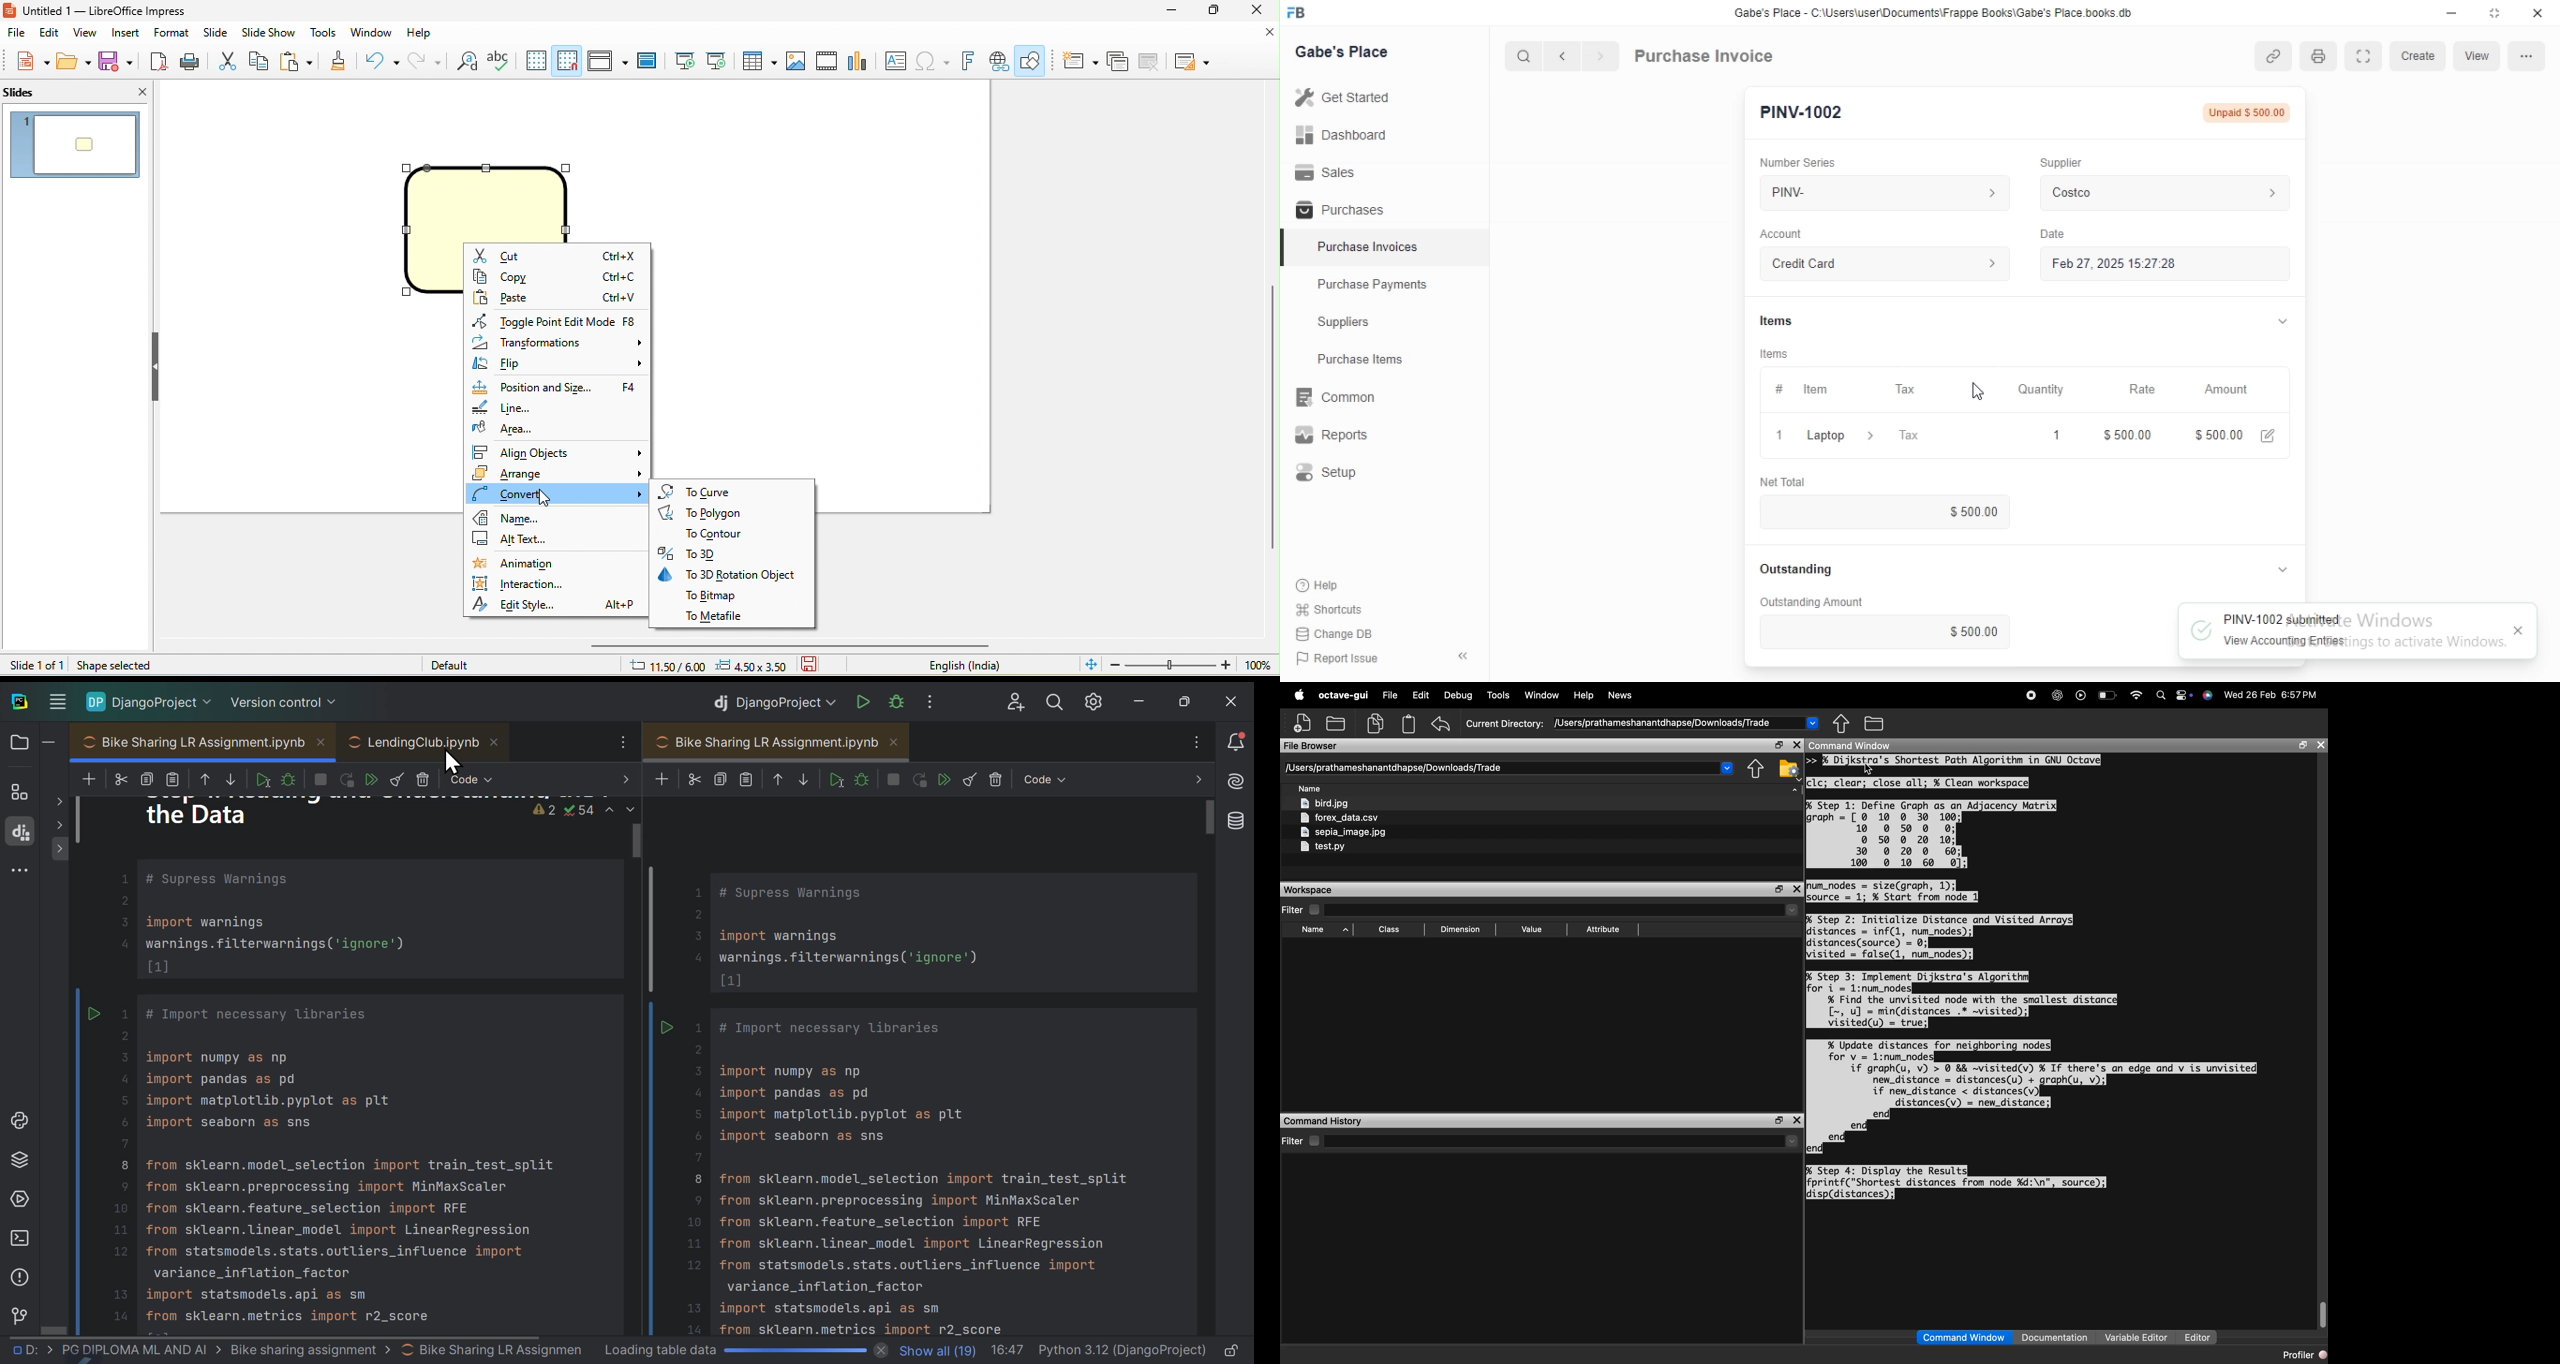  Describe the element at coordinates (2246, 113) in the screenshot. I see `Unpaid $ 500.00` at that location.